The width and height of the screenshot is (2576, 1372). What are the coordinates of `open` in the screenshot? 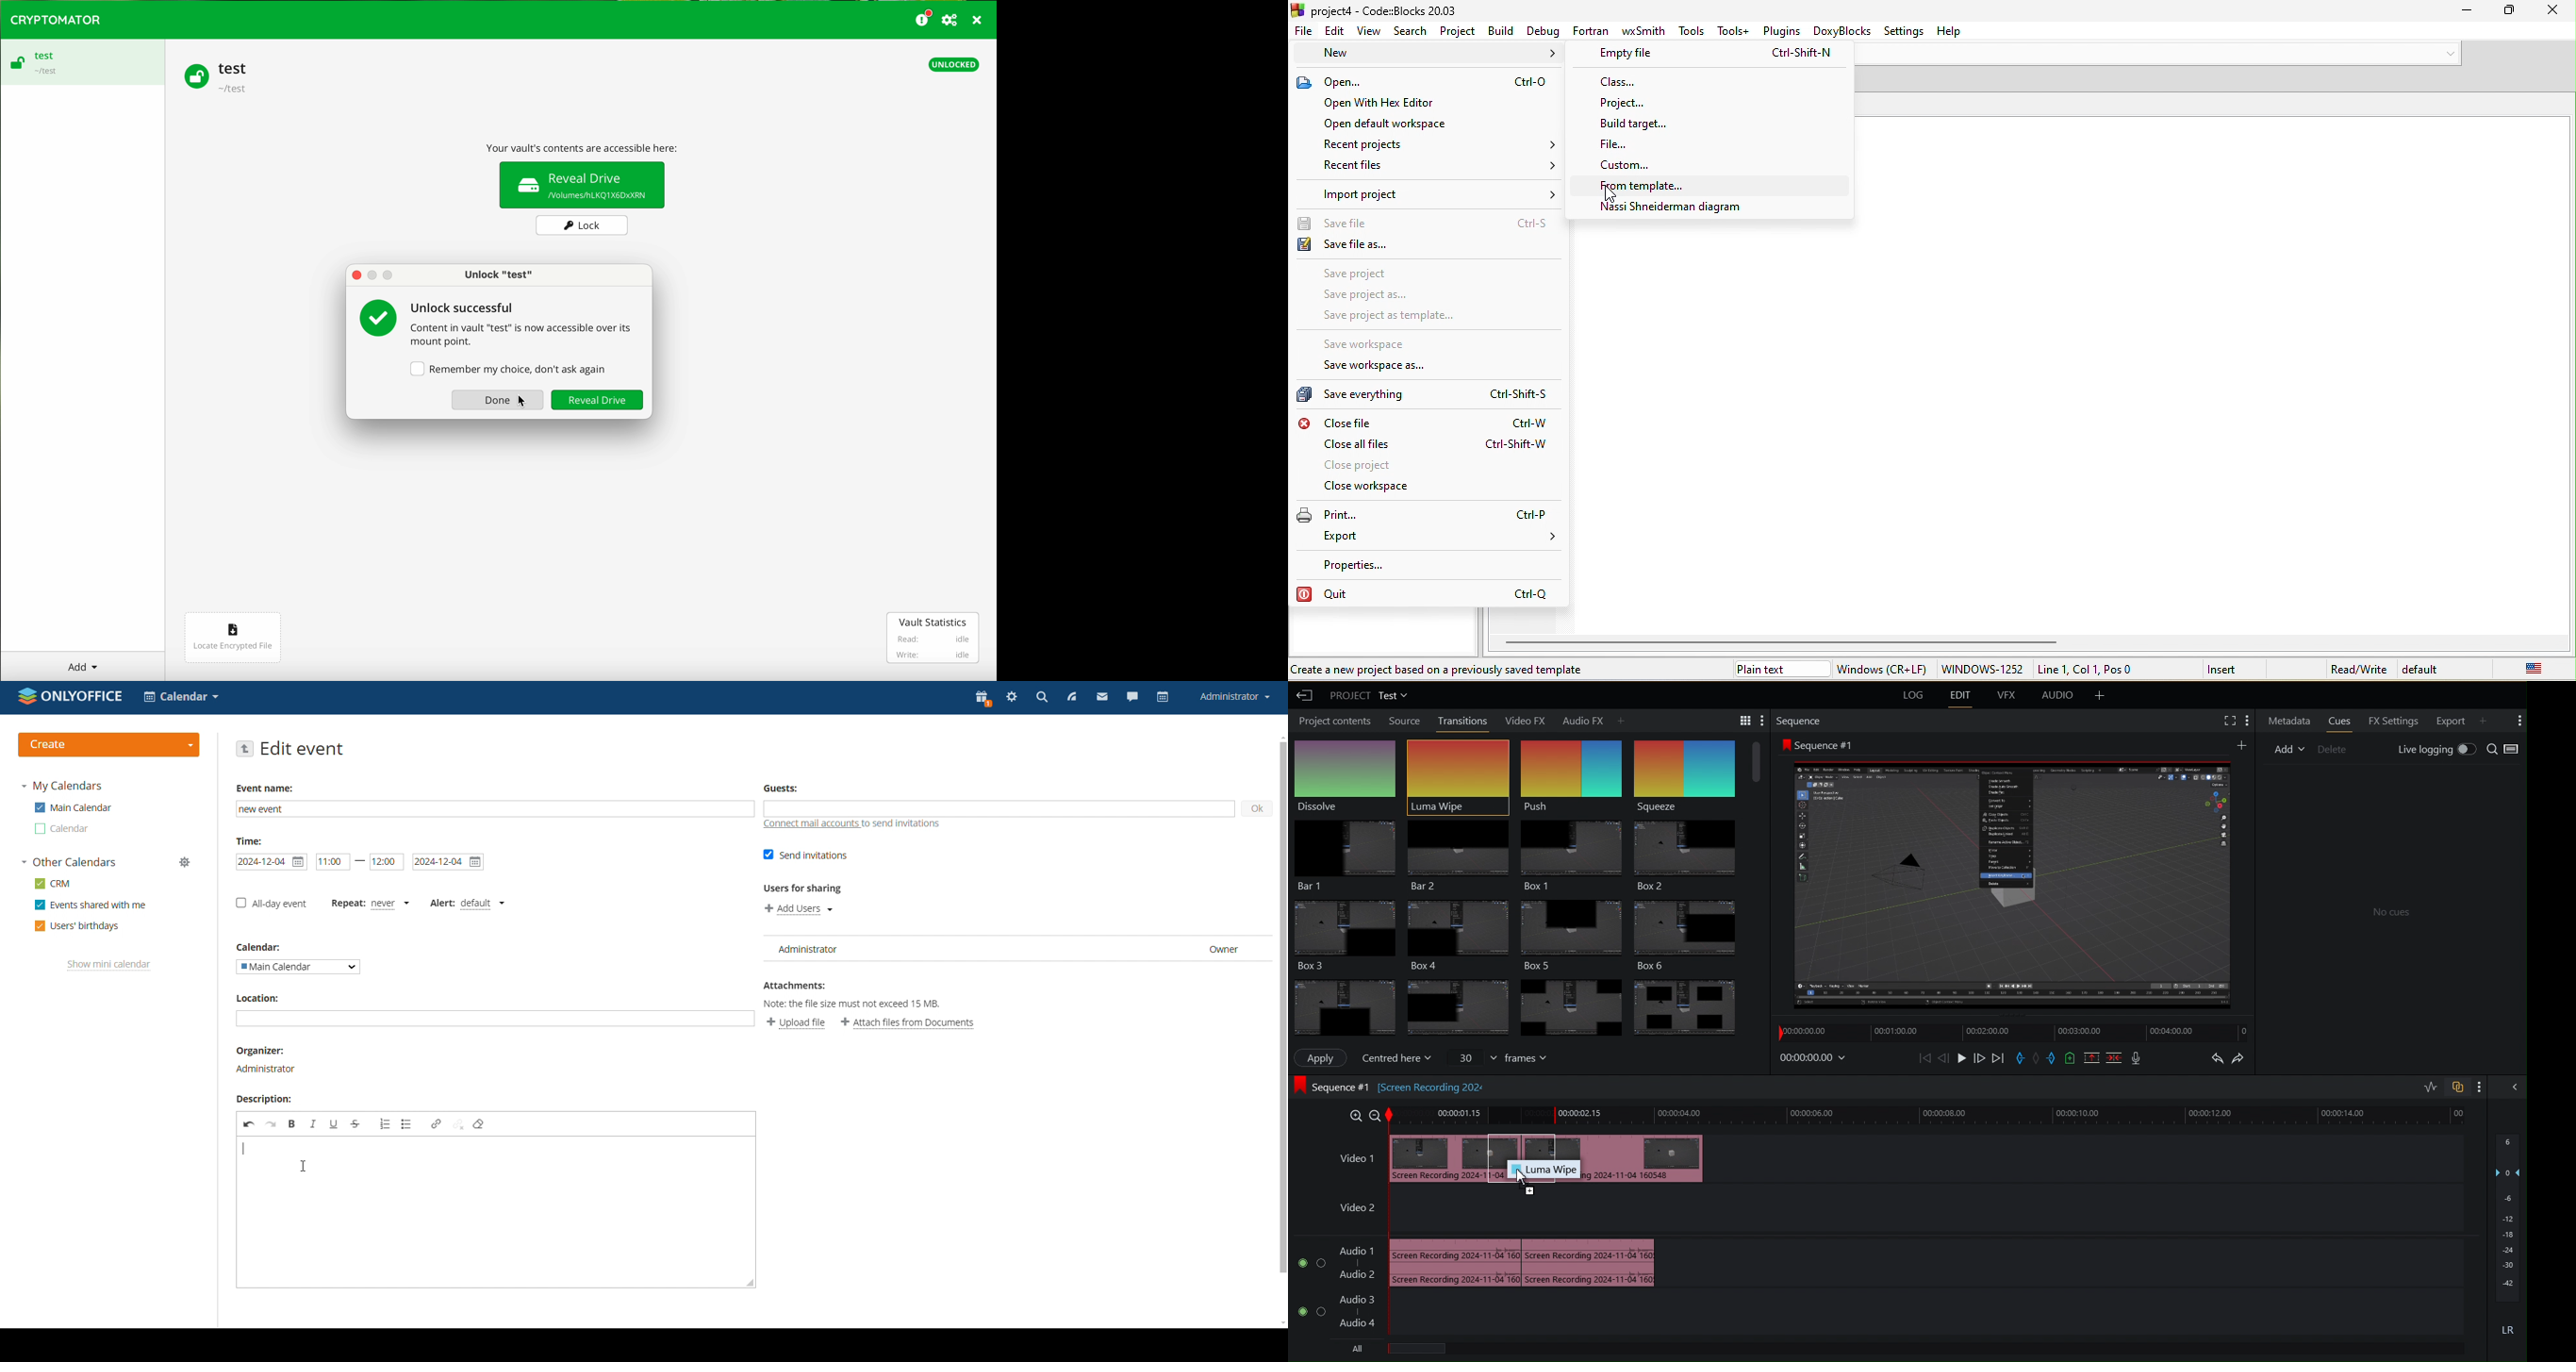 It's located at (1427, 83).